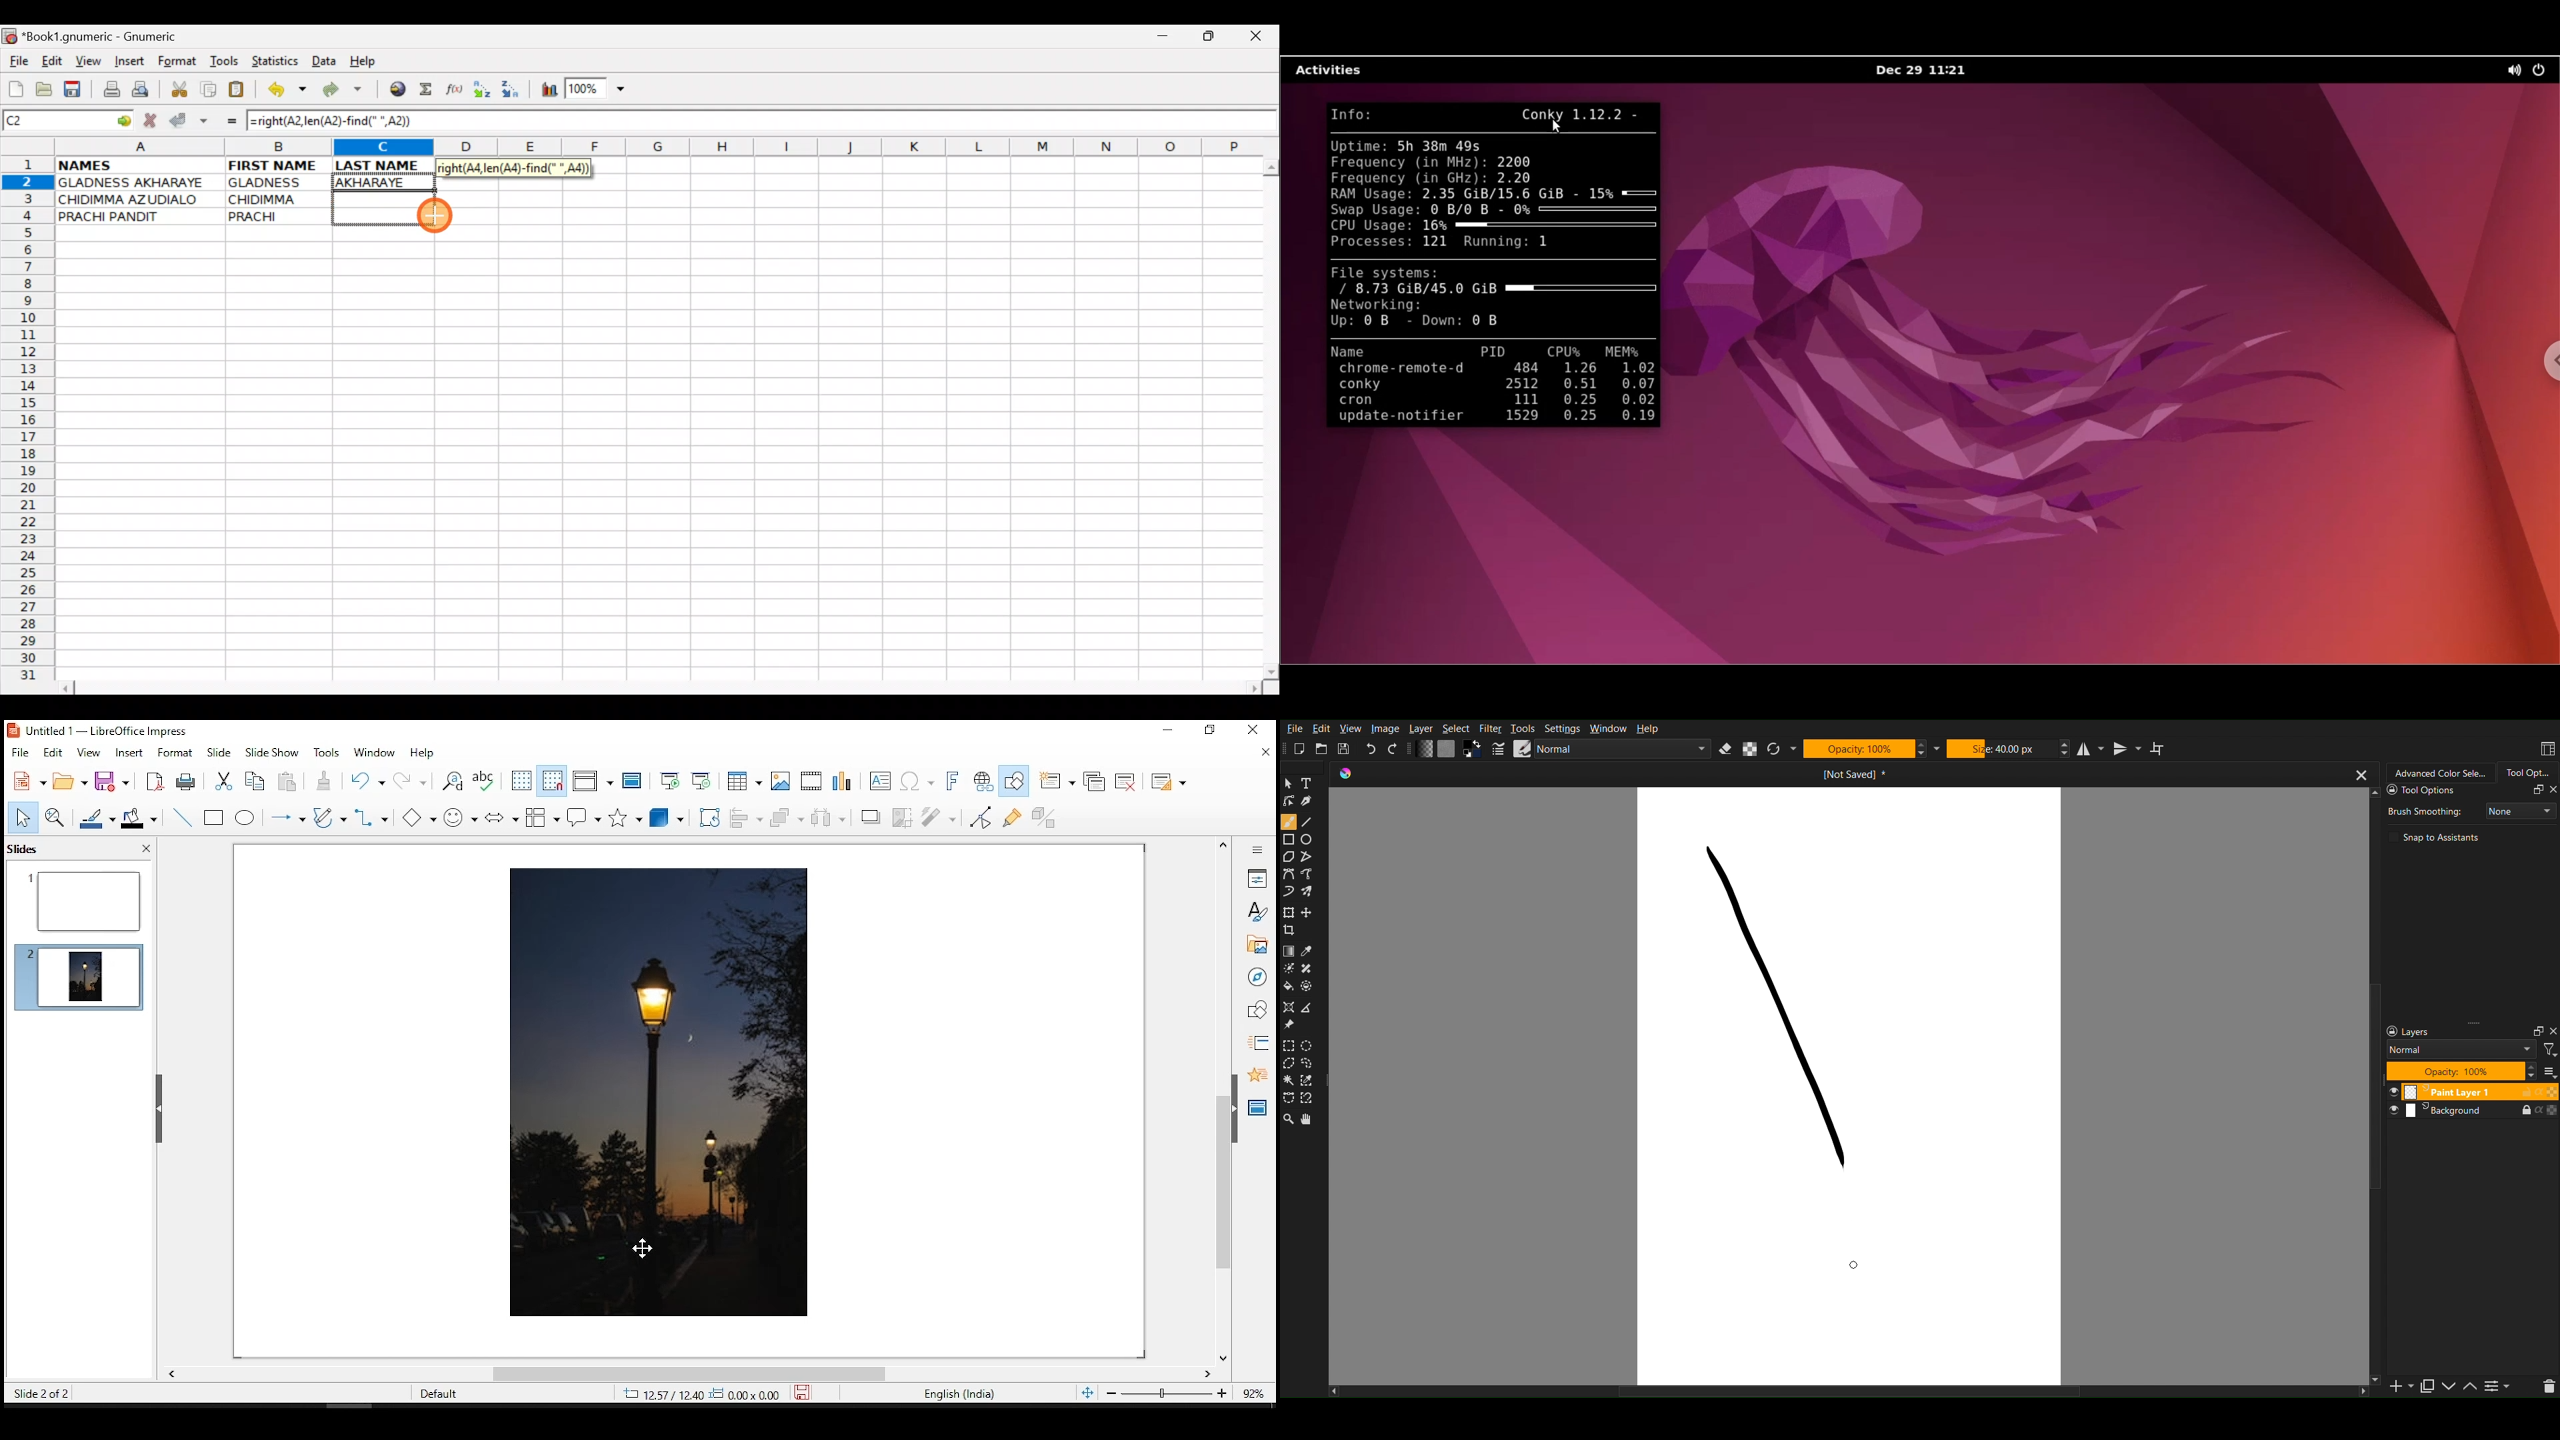  I want to click on PRACHI PANDIT, so click(131, 217).